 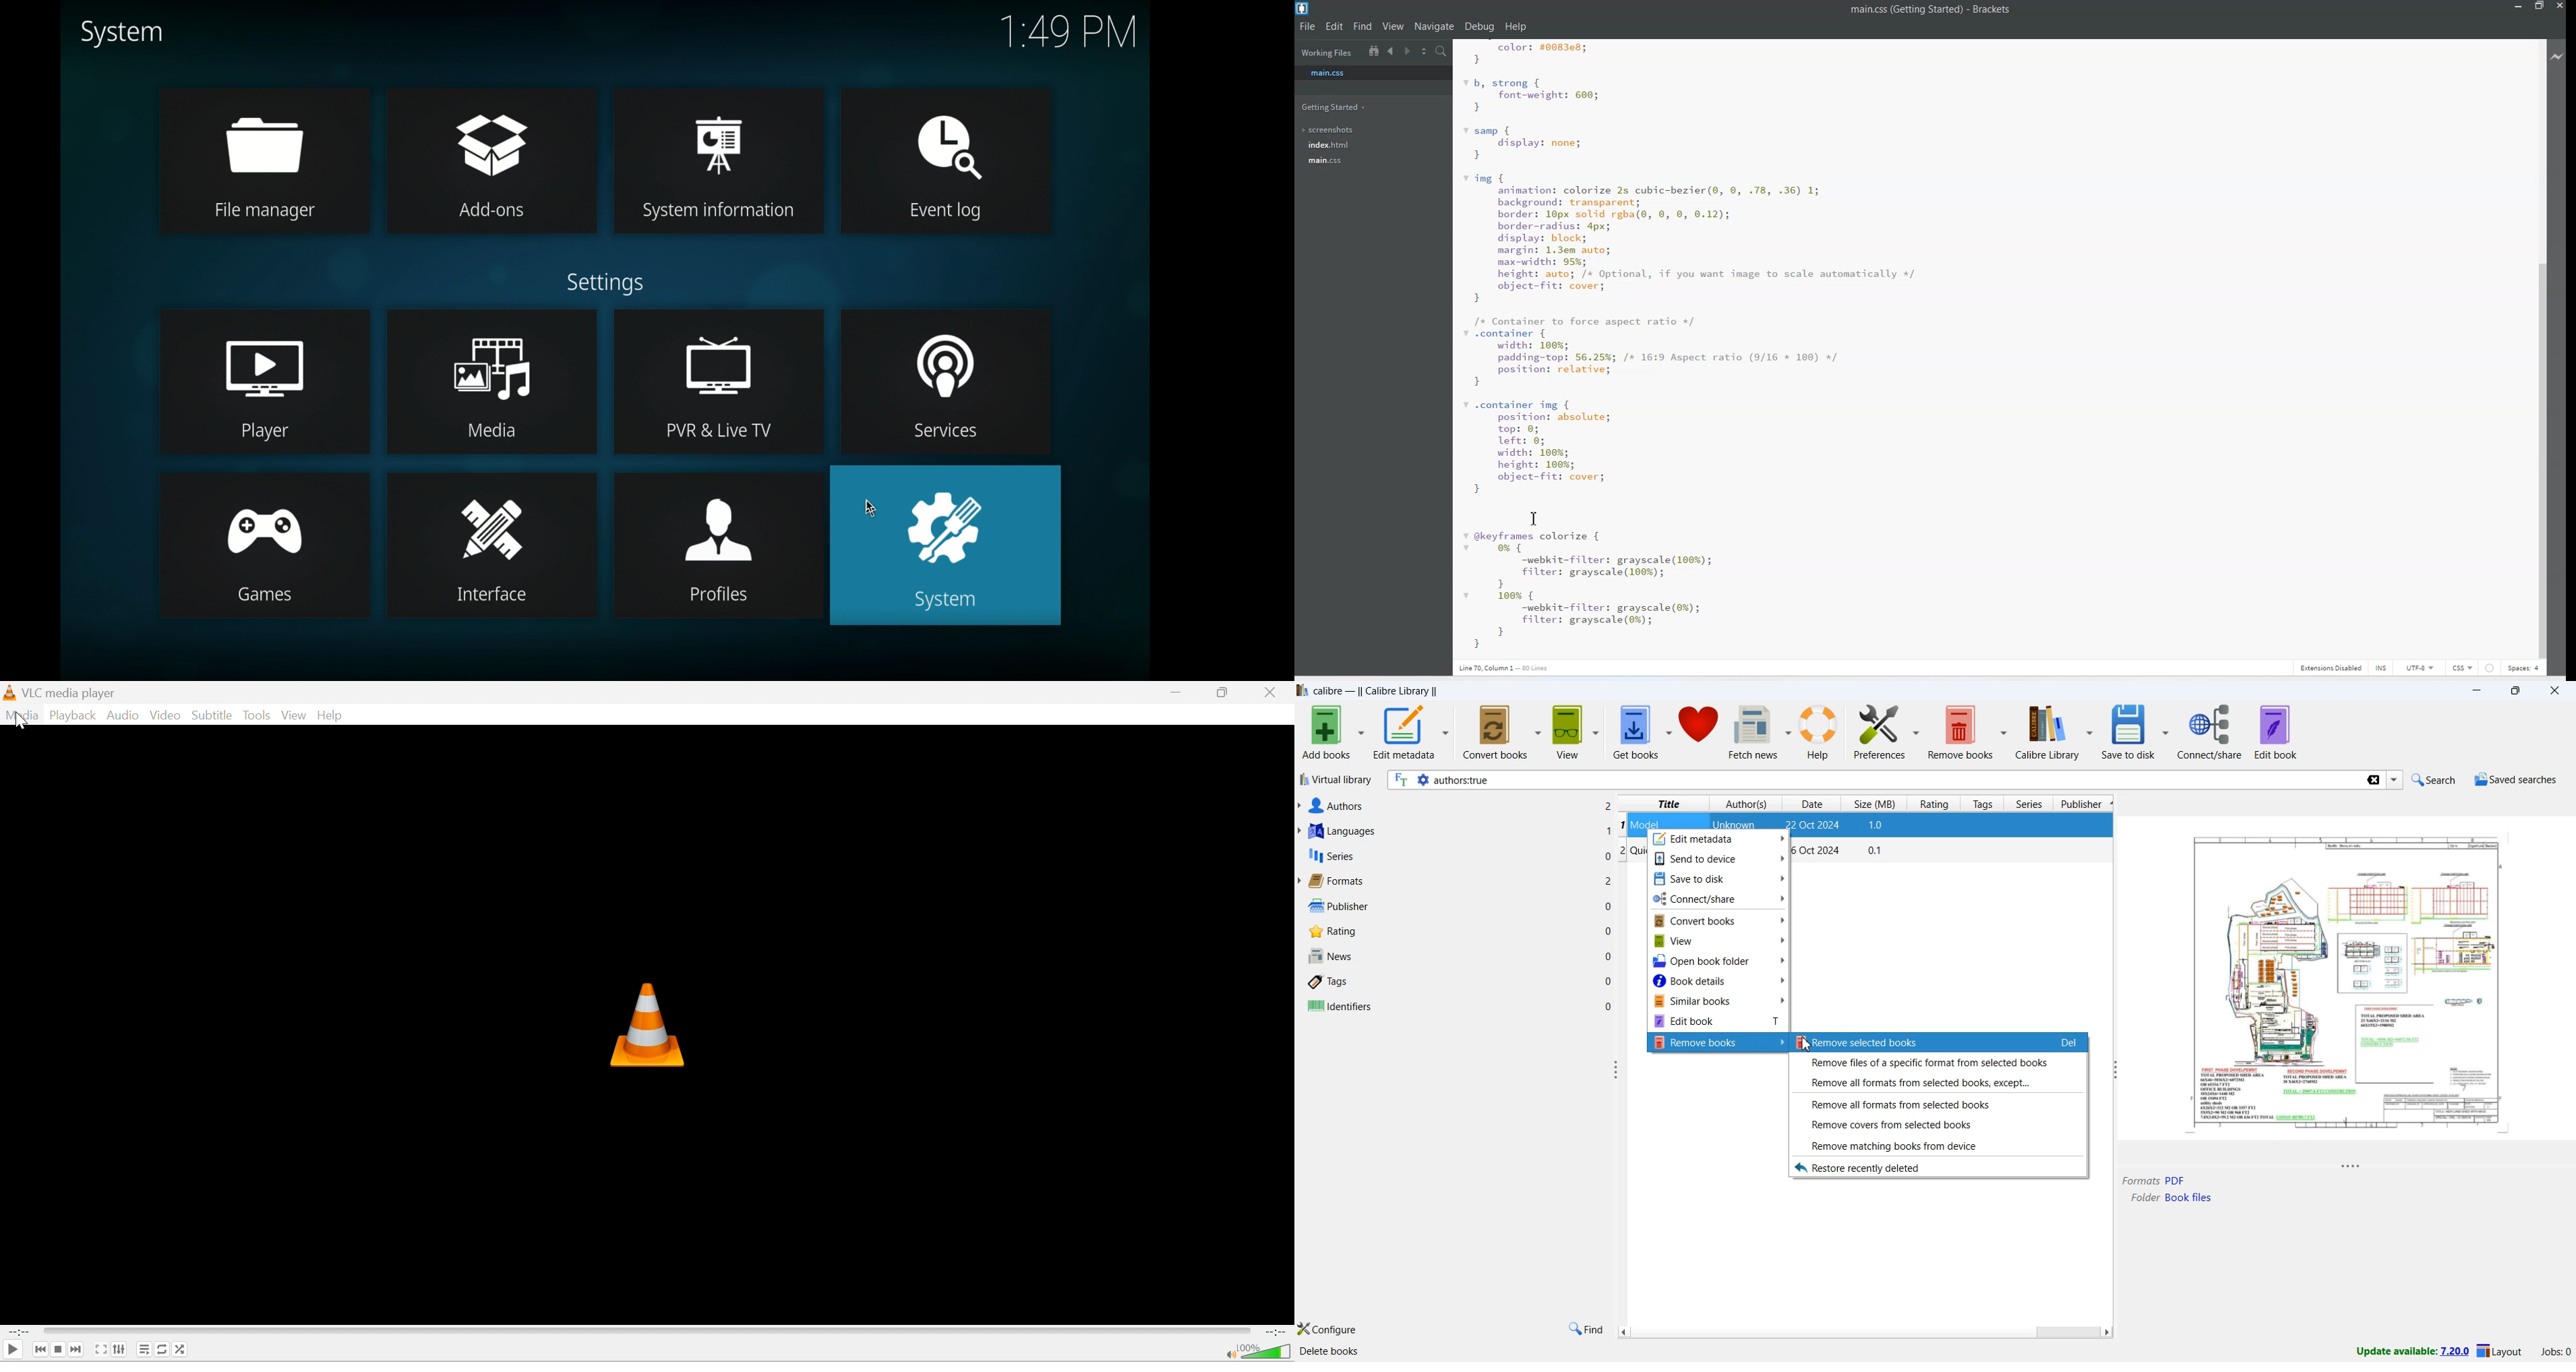 I want to click on donate to support calibre, so click(x=1700, y=728).